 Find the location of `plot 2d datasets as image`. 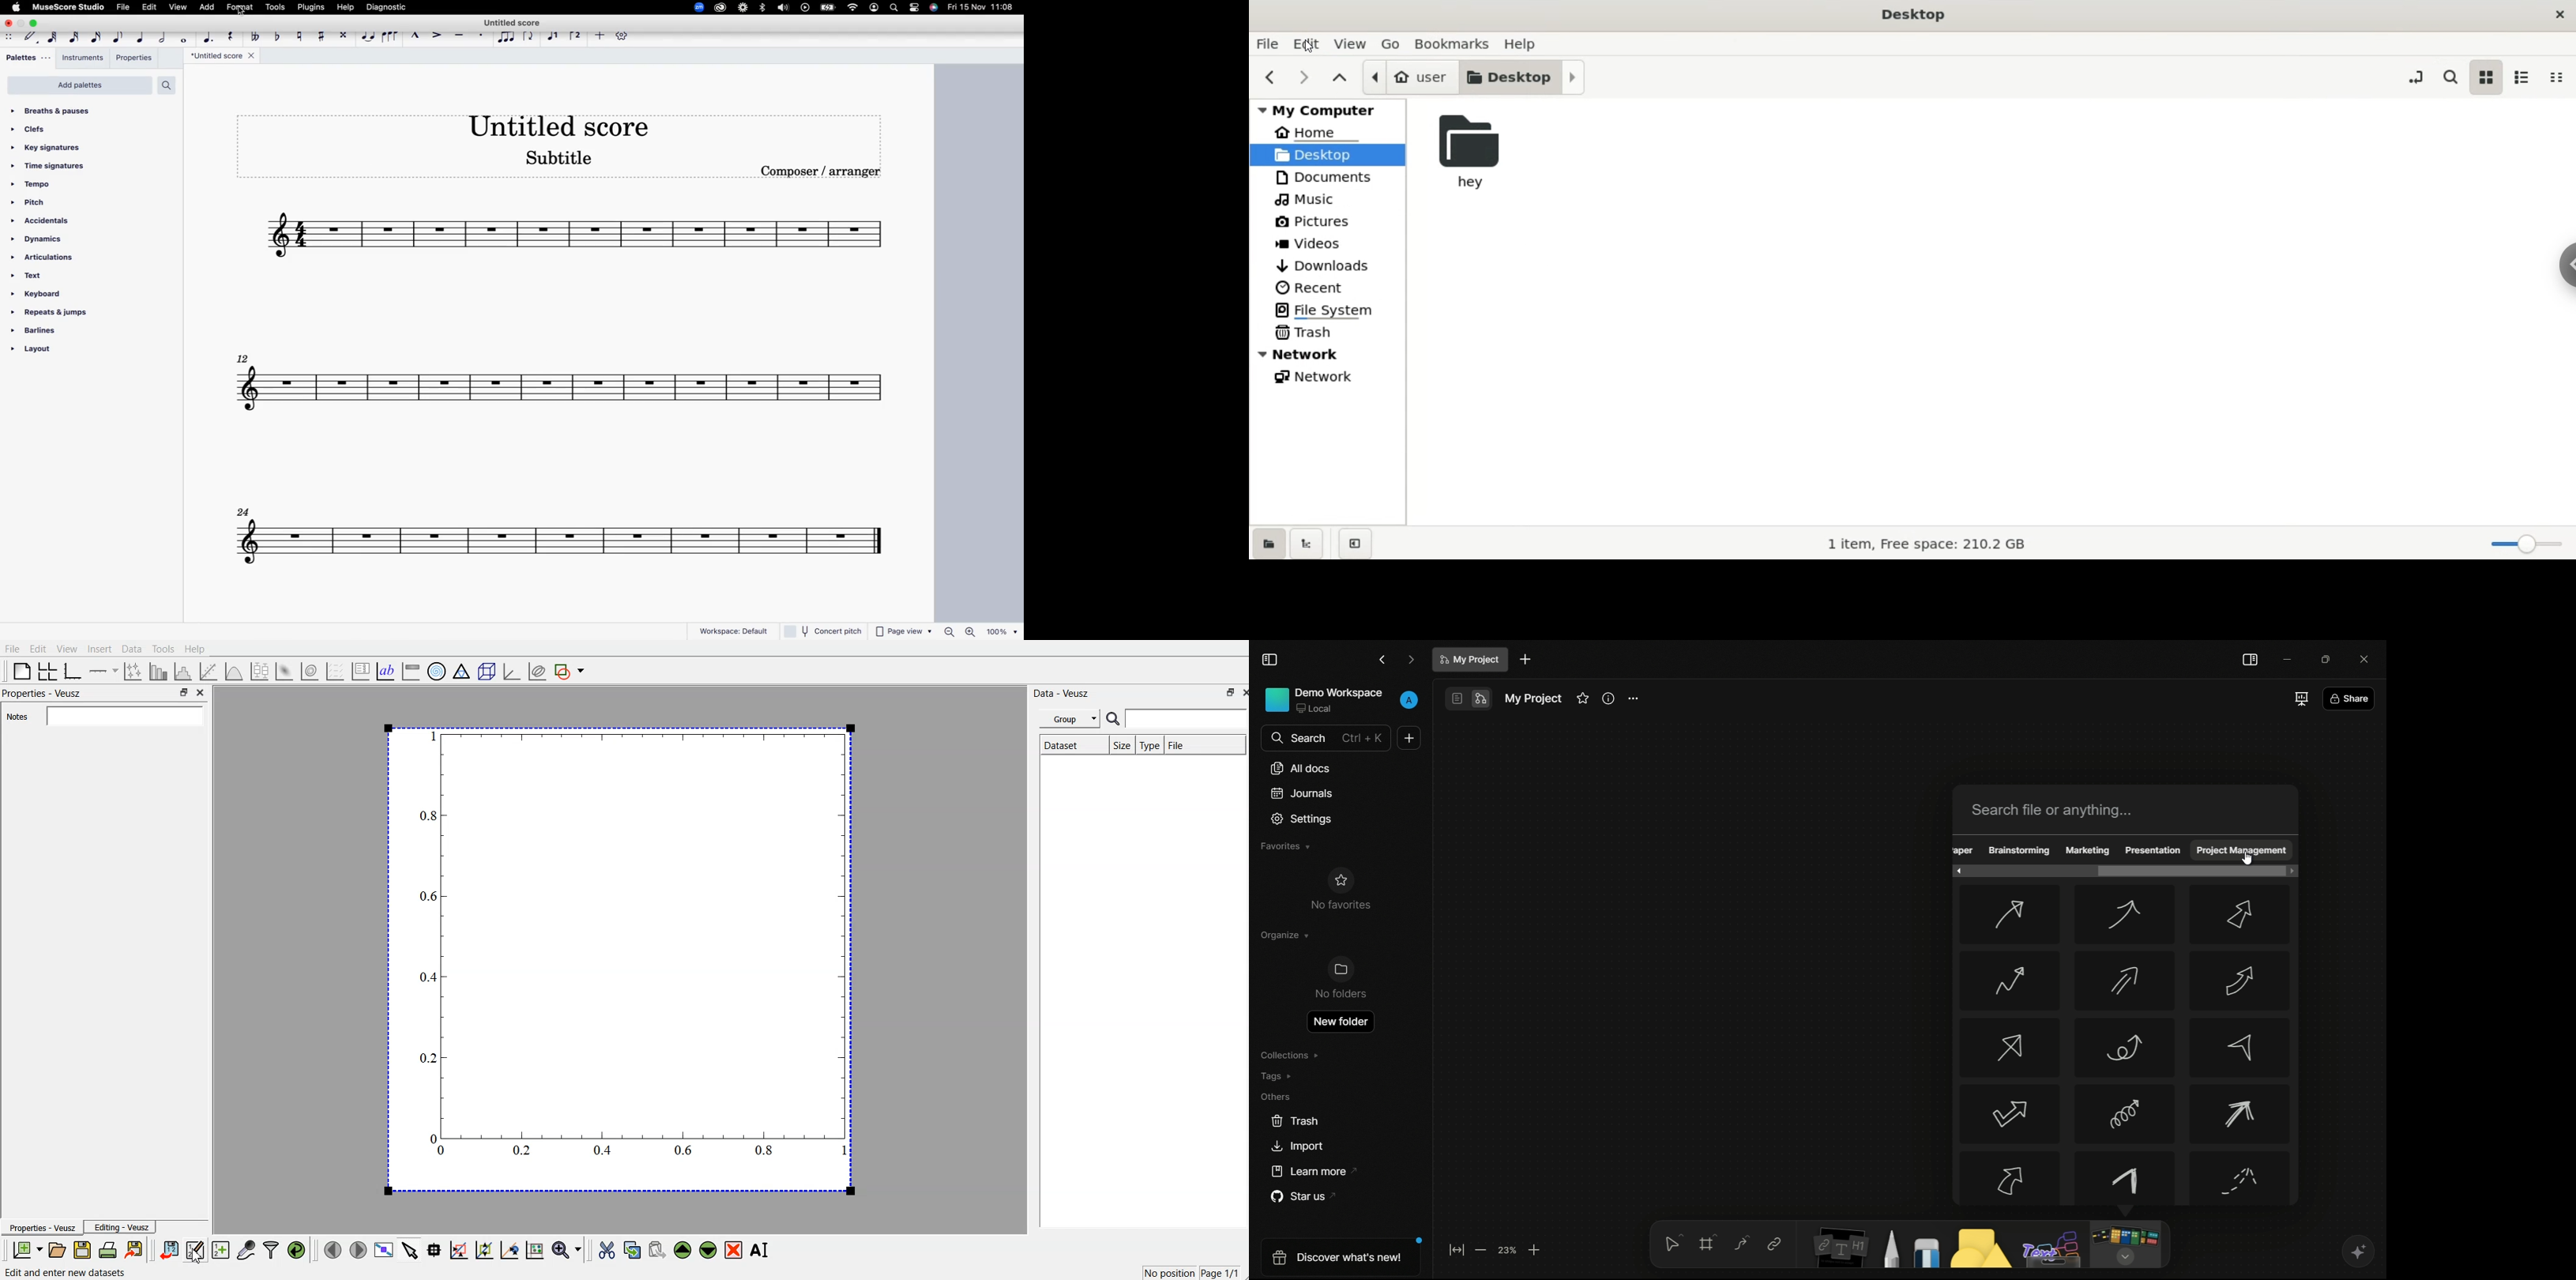

plot 2d datasets as image is located at coordinates (285, 669).